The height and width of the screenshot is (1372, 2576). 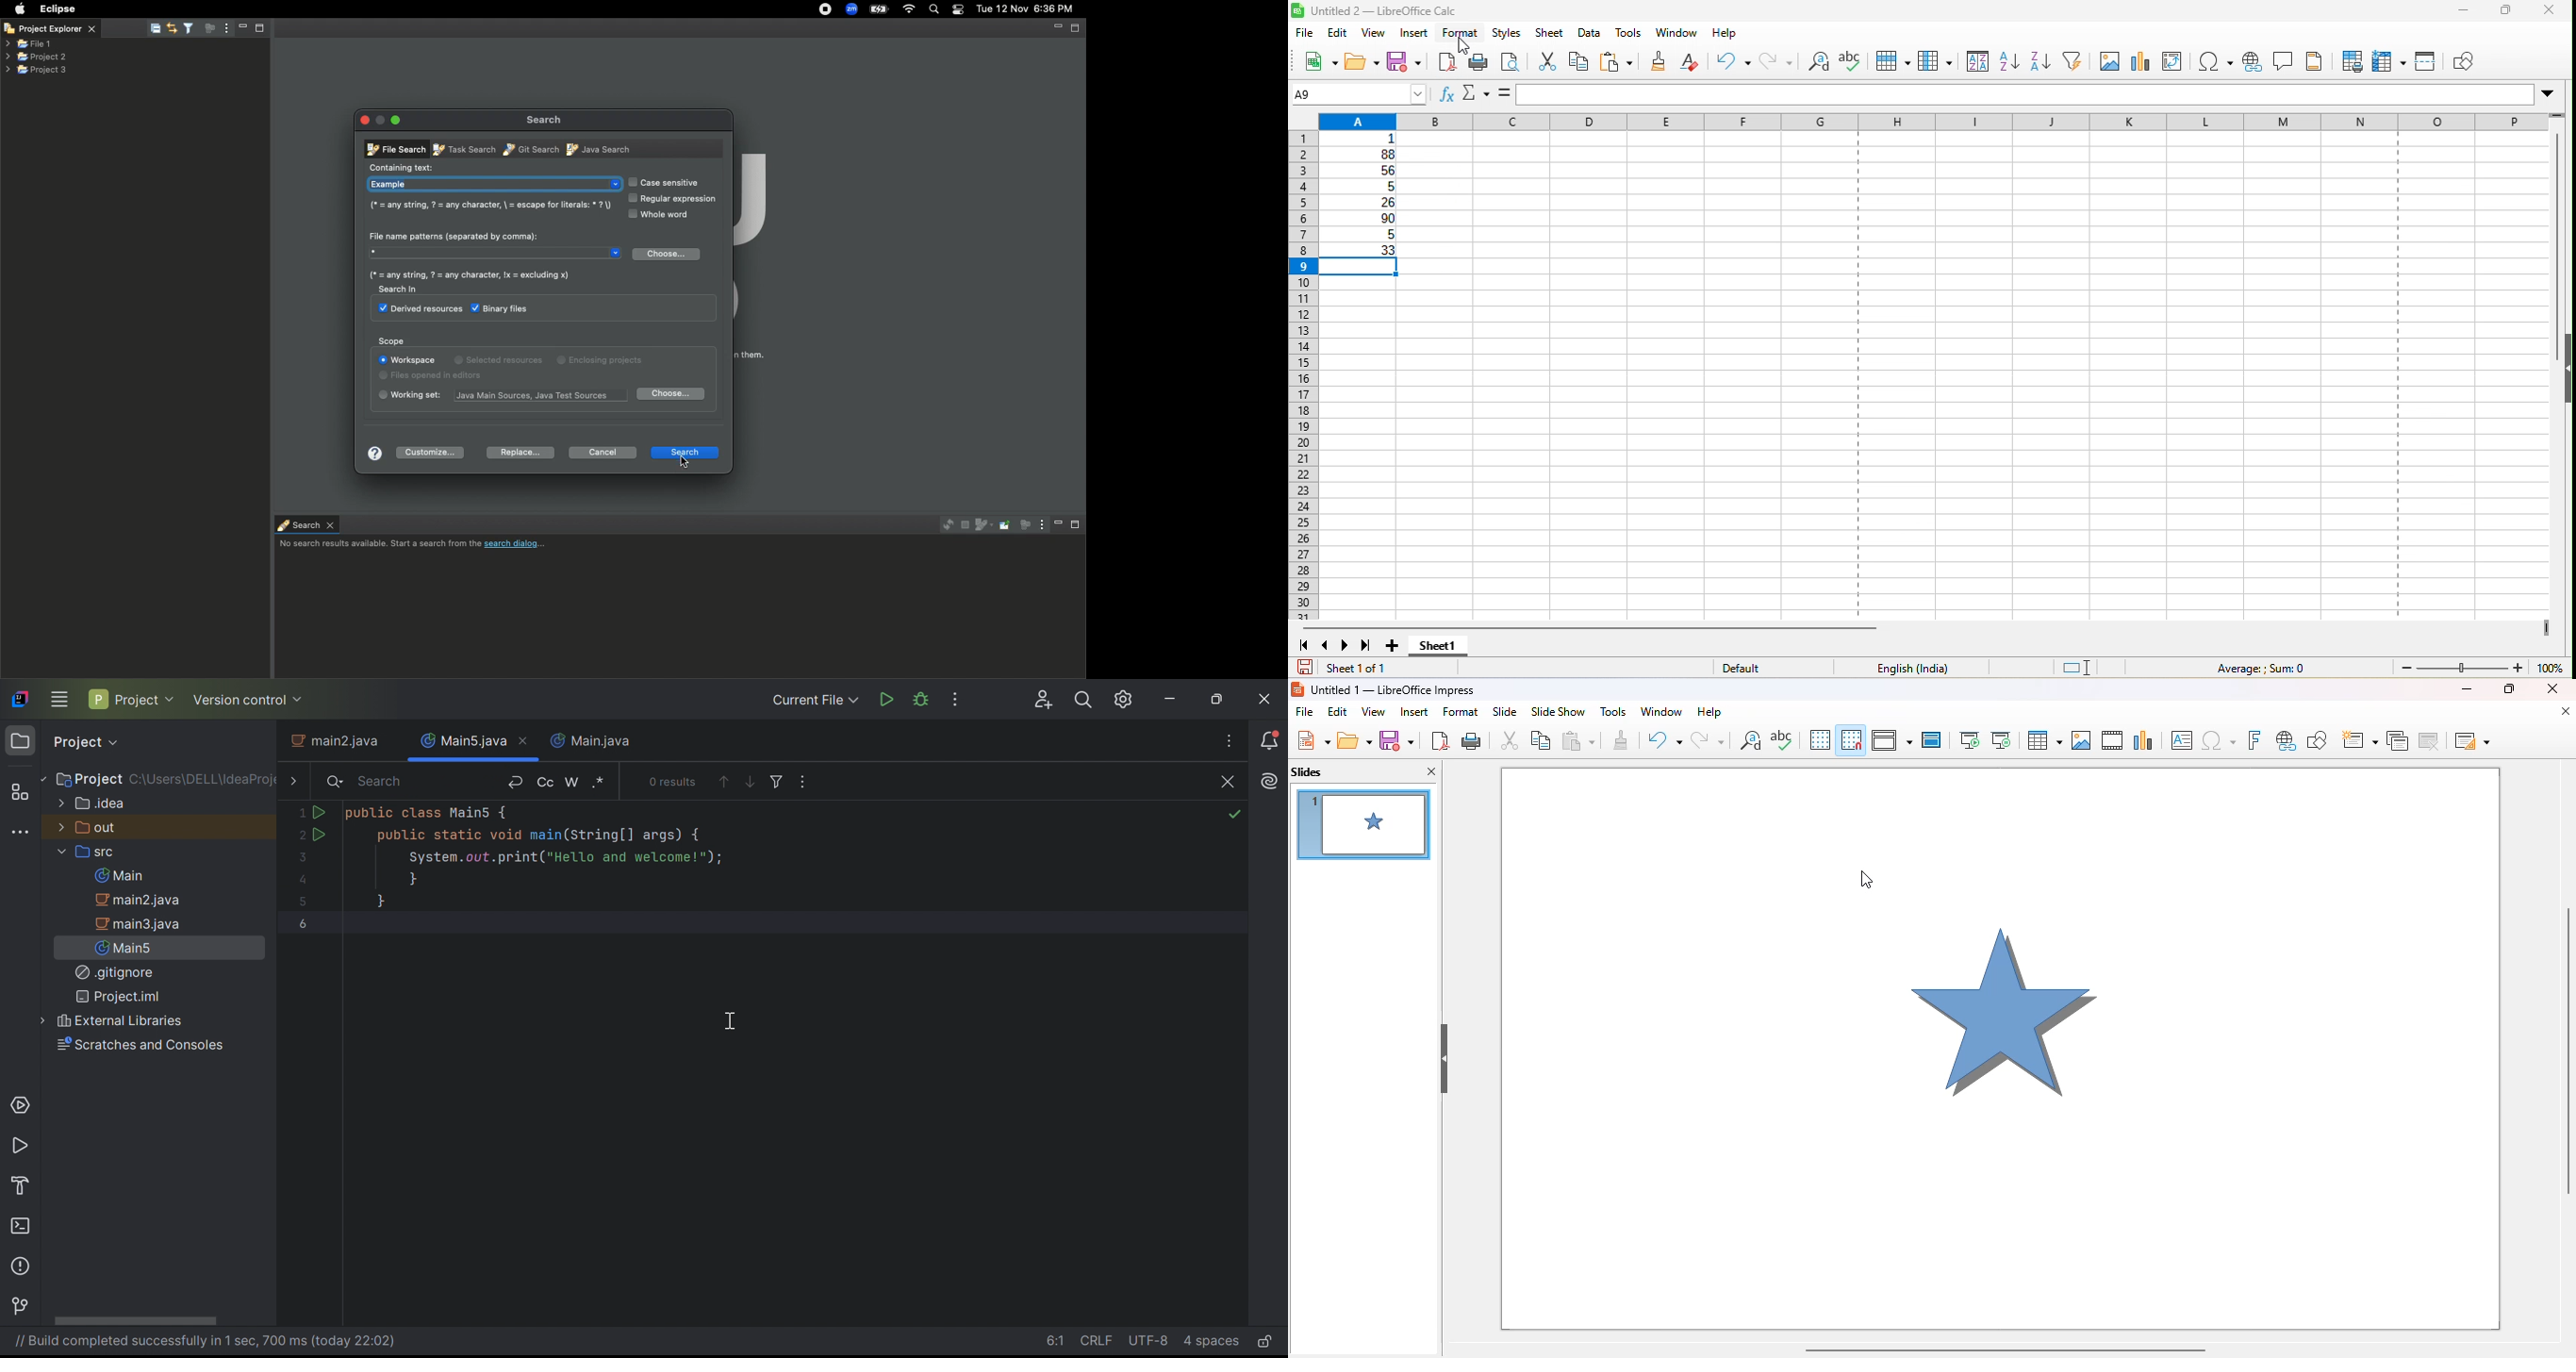 I want to click on export directly as PDF, so click(x=1440, y=739).